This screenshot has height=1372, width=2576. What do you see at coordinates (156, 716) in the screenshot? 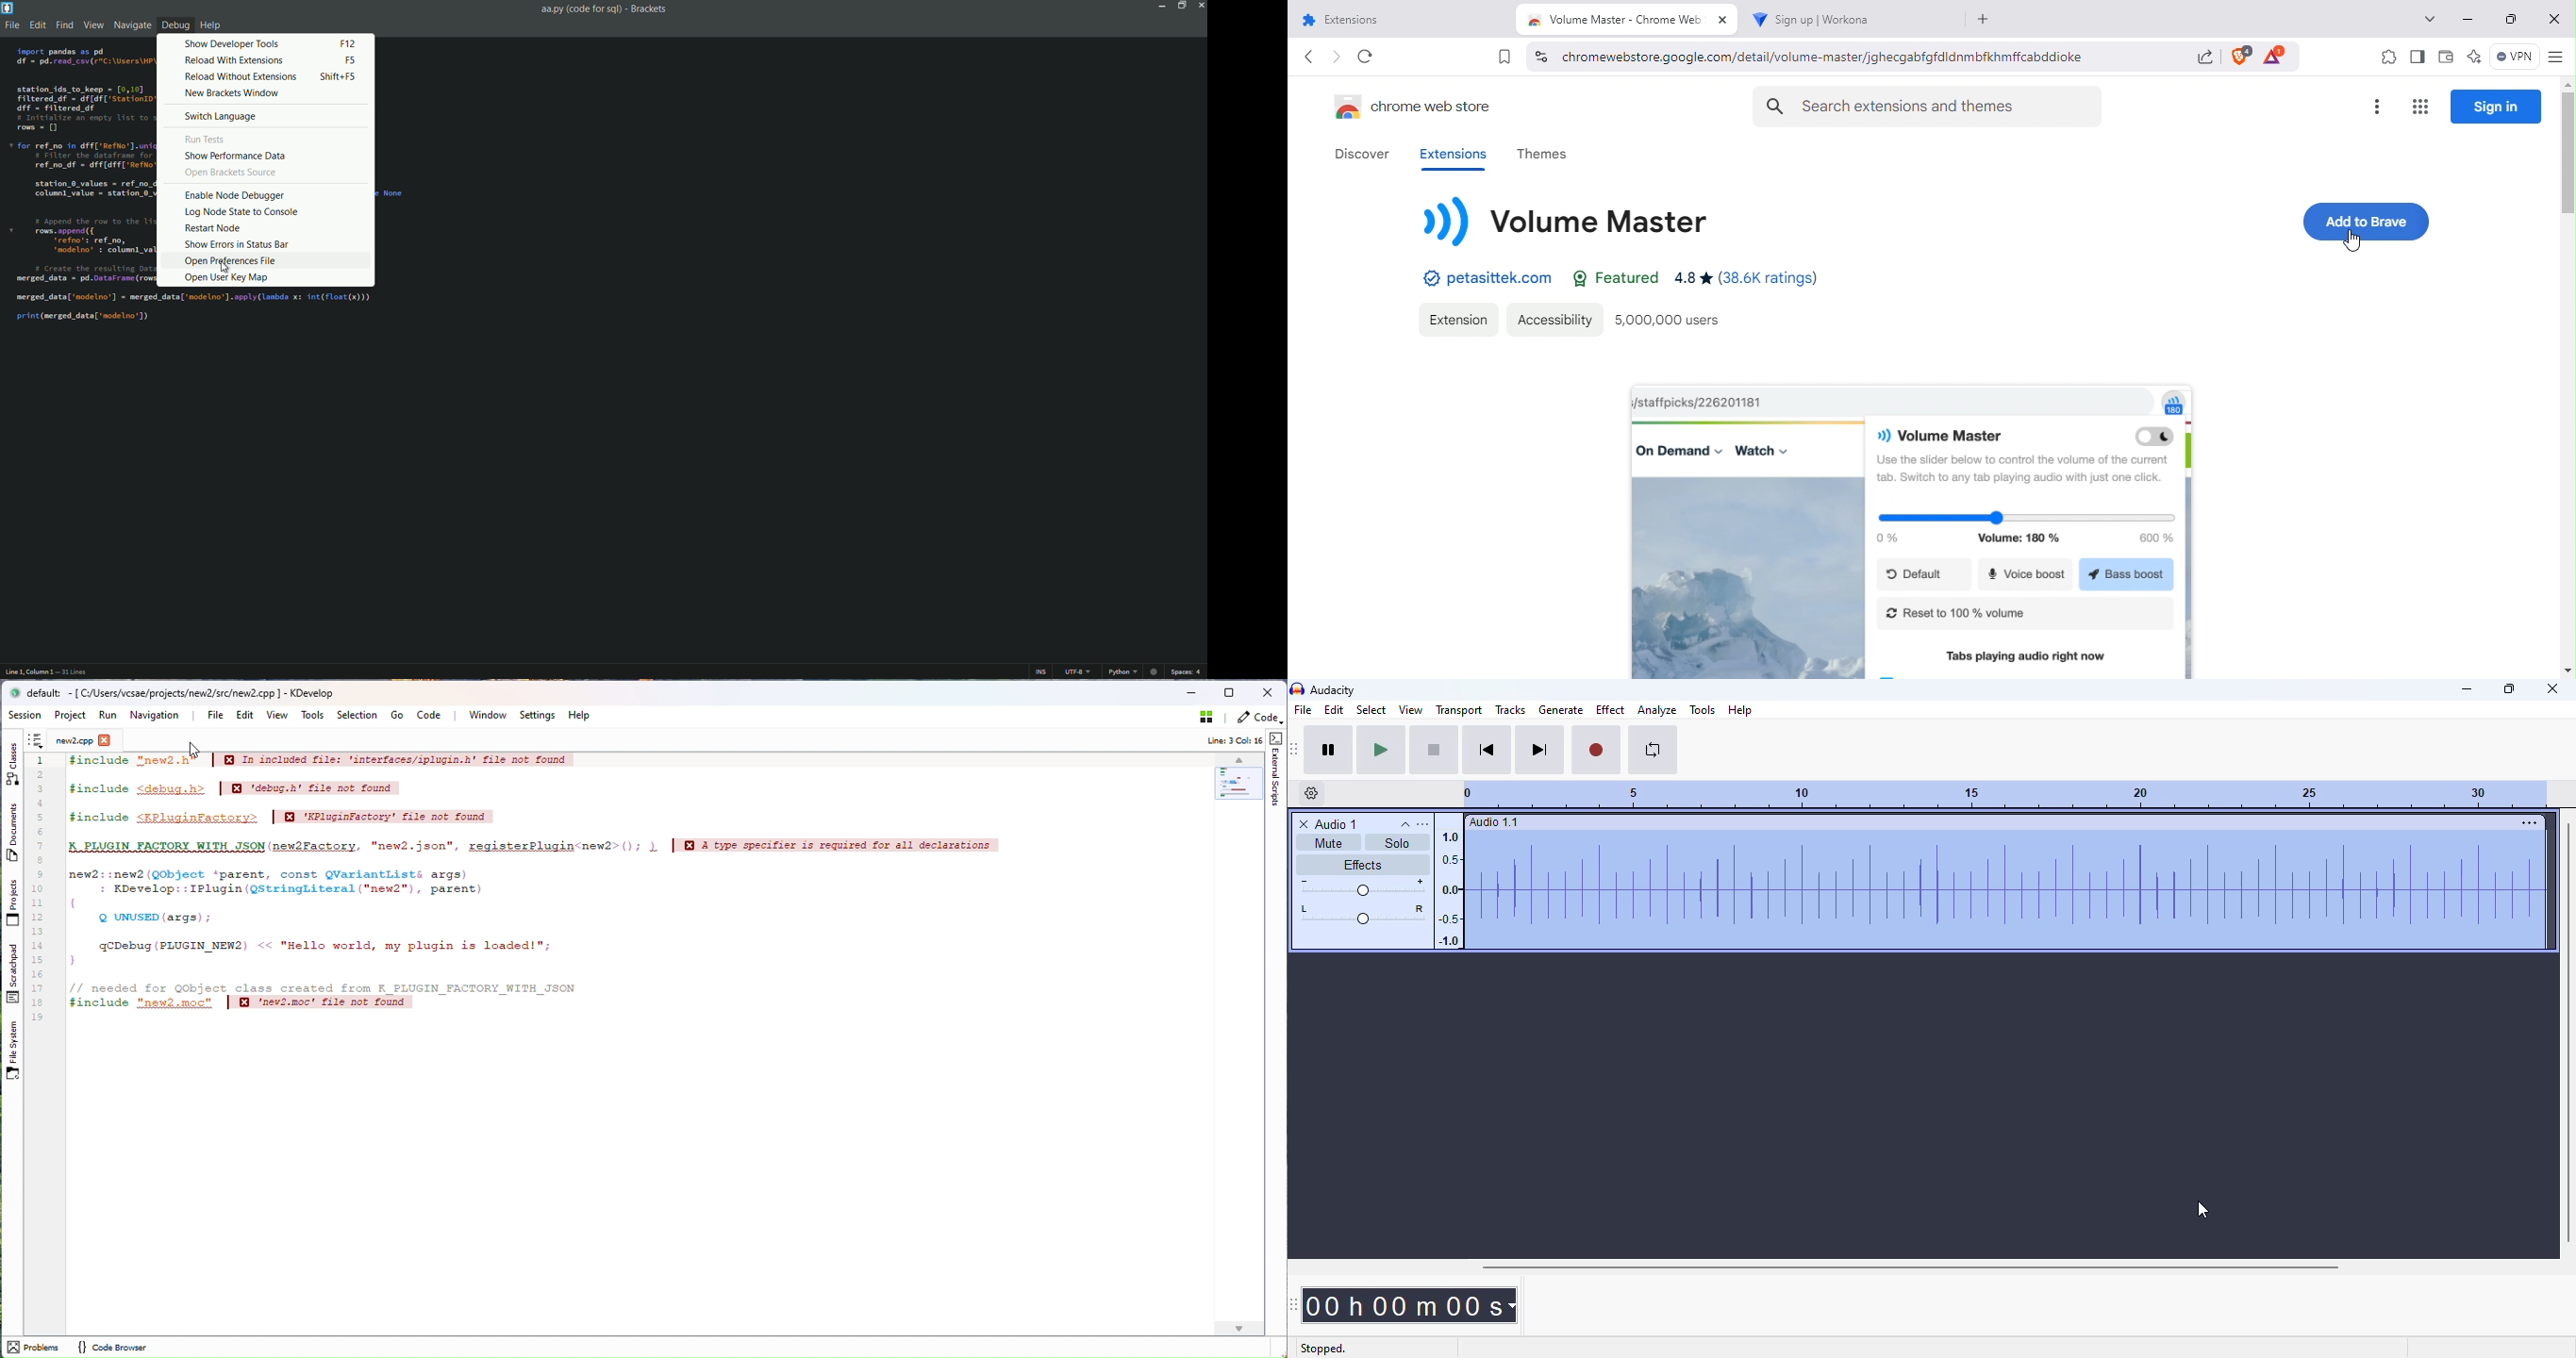
I see `Navigation` at bounding box center [156, 716].